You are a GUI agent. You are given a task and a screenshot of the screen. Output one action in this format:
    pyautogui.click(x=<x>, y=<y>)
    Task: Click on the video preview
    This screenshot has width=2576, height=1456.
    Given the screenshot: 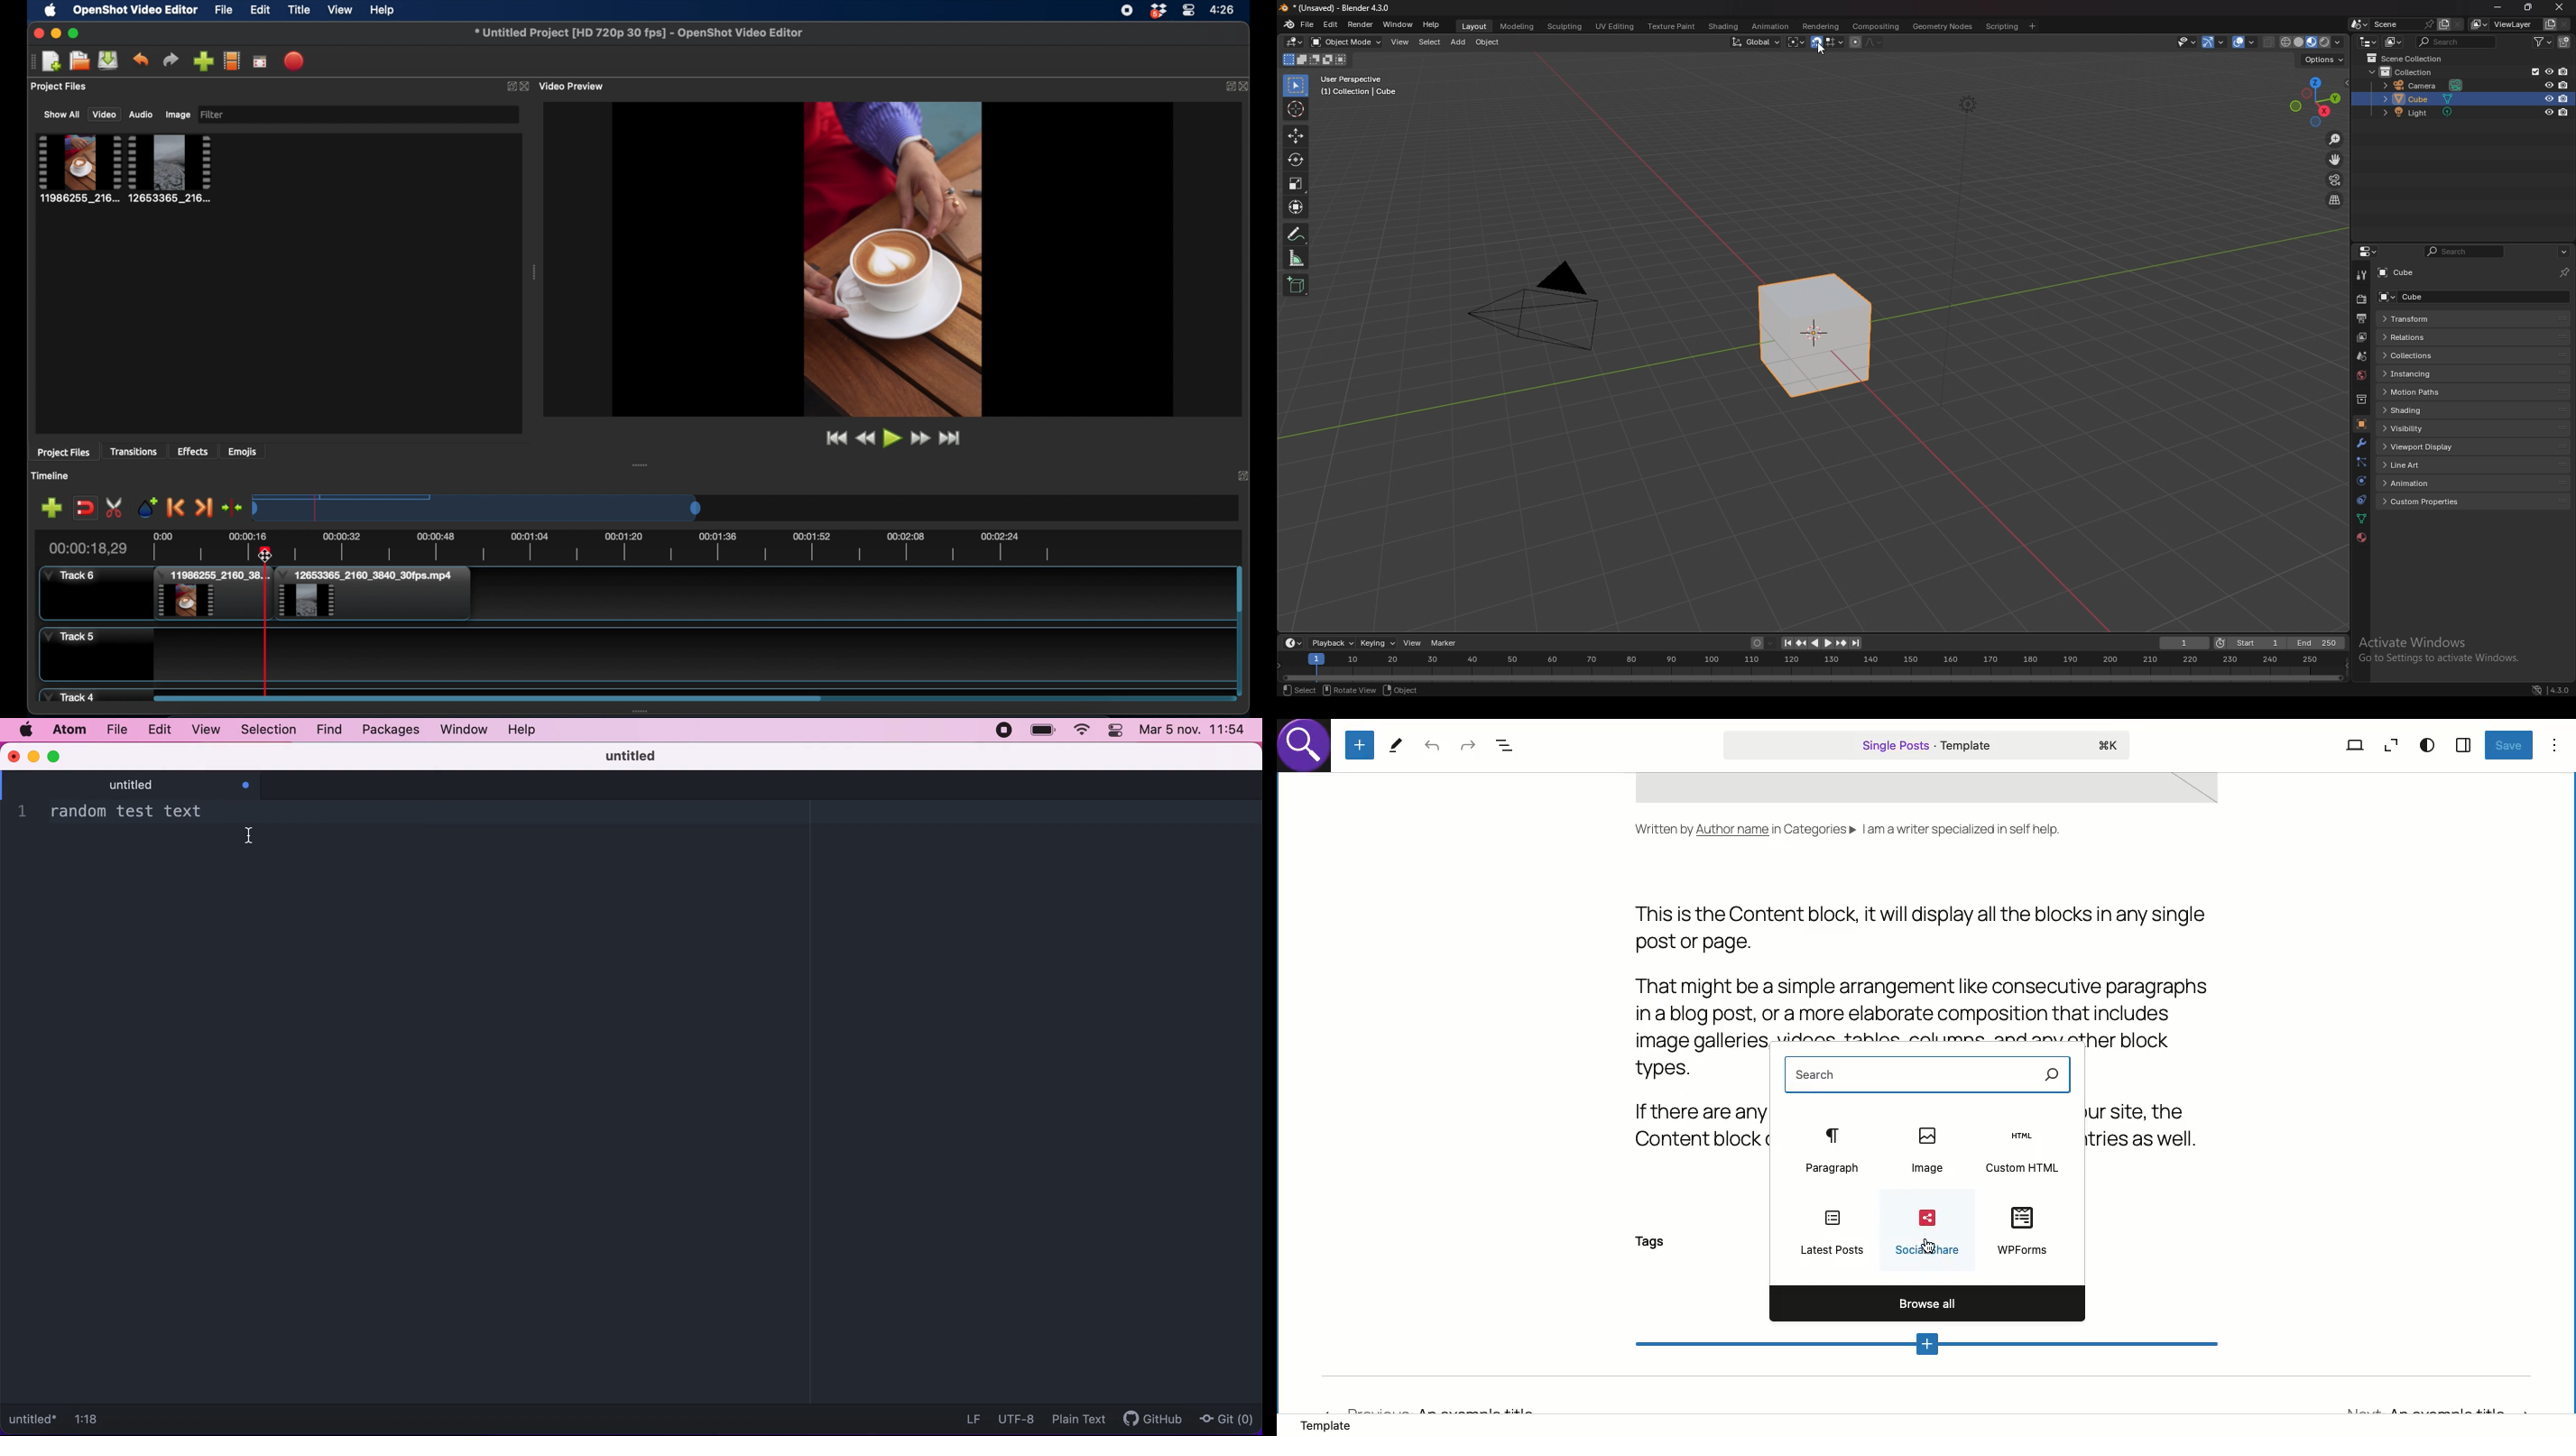 What is the action you would take?
    pyautogui.click(x=892, y=258)
    